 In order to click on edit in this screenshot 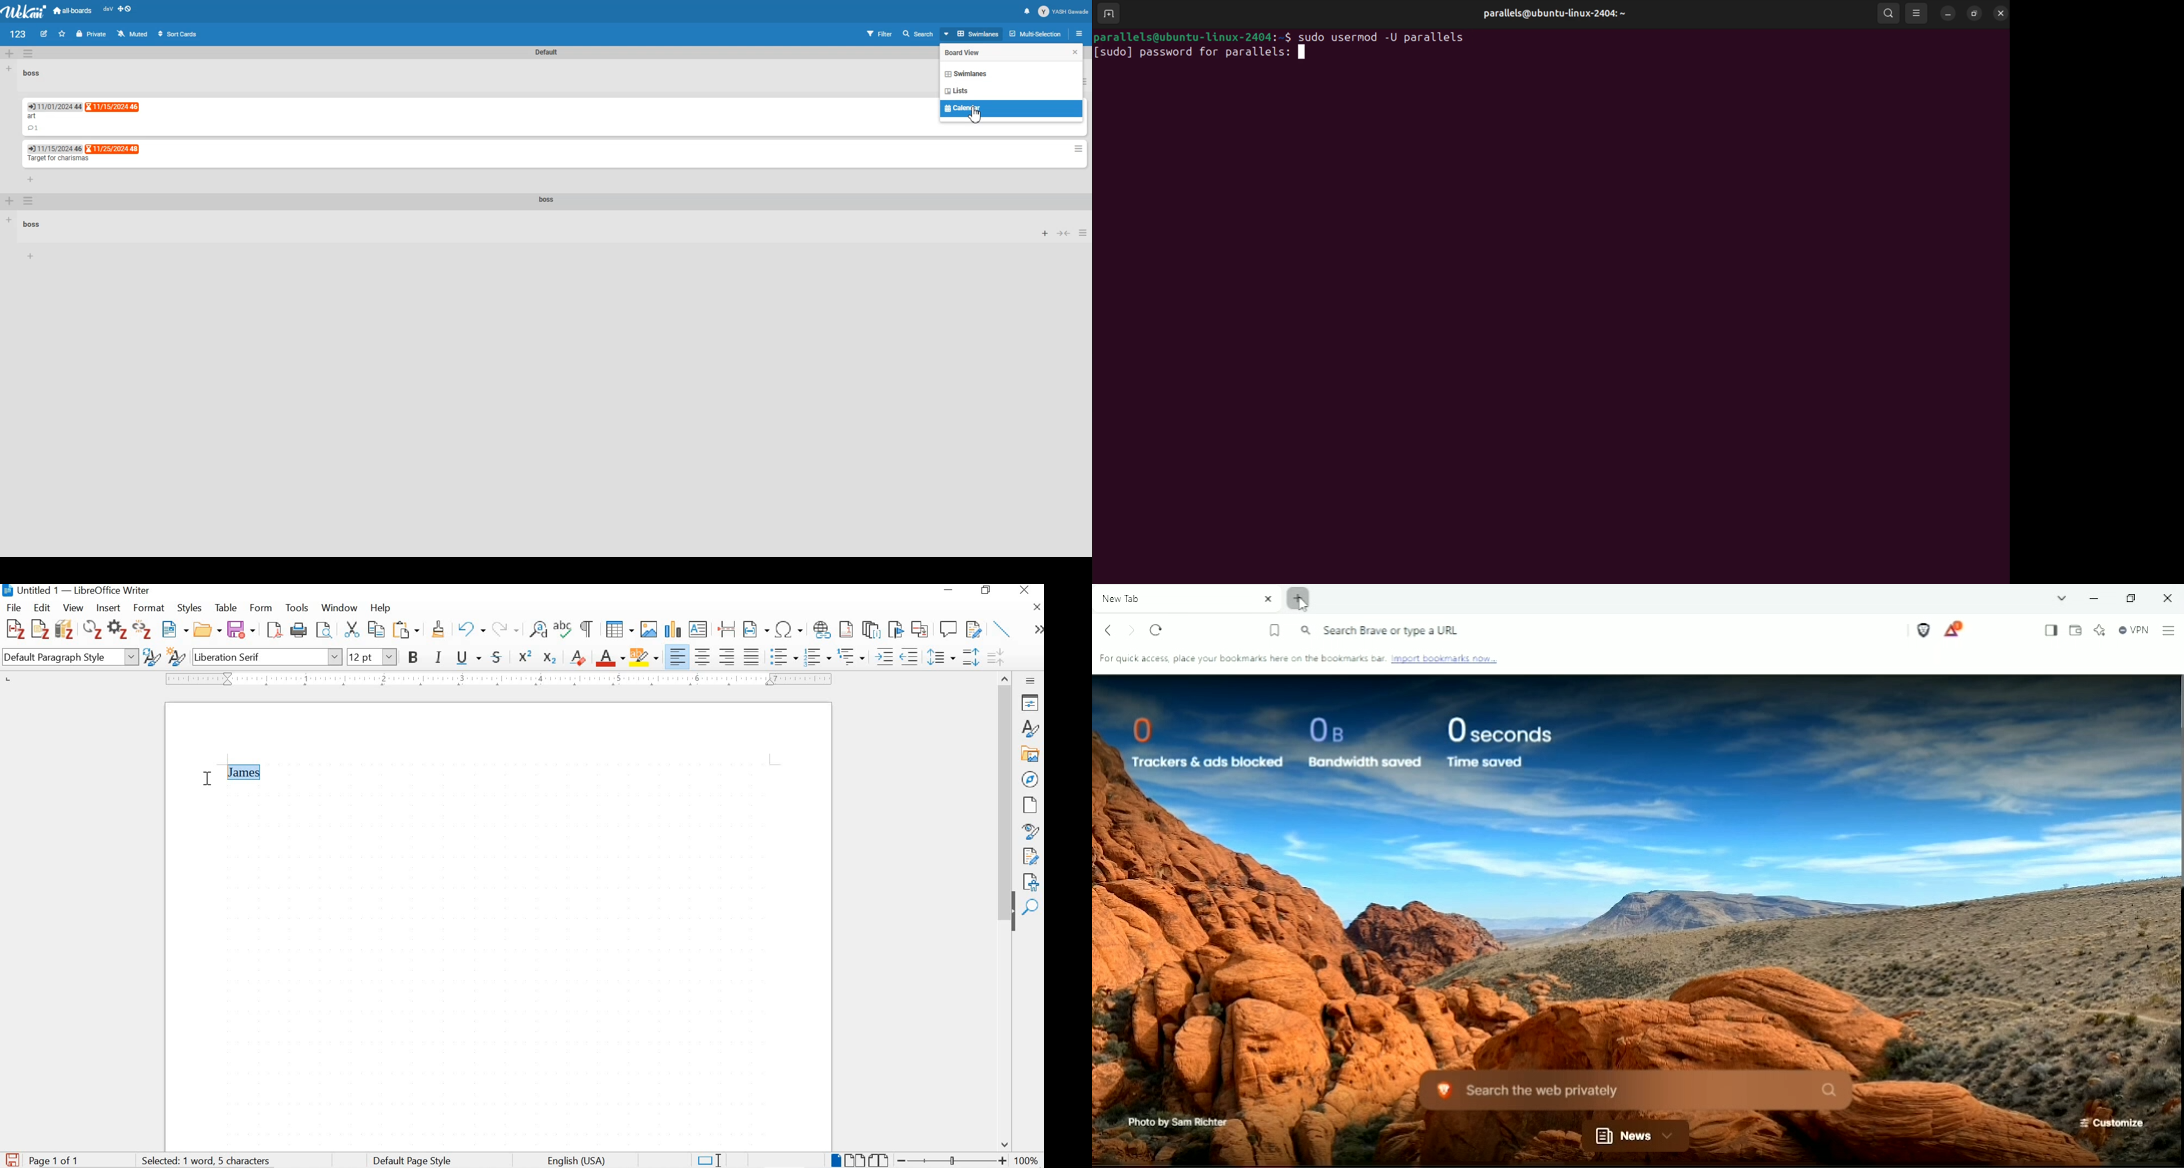, I will do `click(42, 607)`.